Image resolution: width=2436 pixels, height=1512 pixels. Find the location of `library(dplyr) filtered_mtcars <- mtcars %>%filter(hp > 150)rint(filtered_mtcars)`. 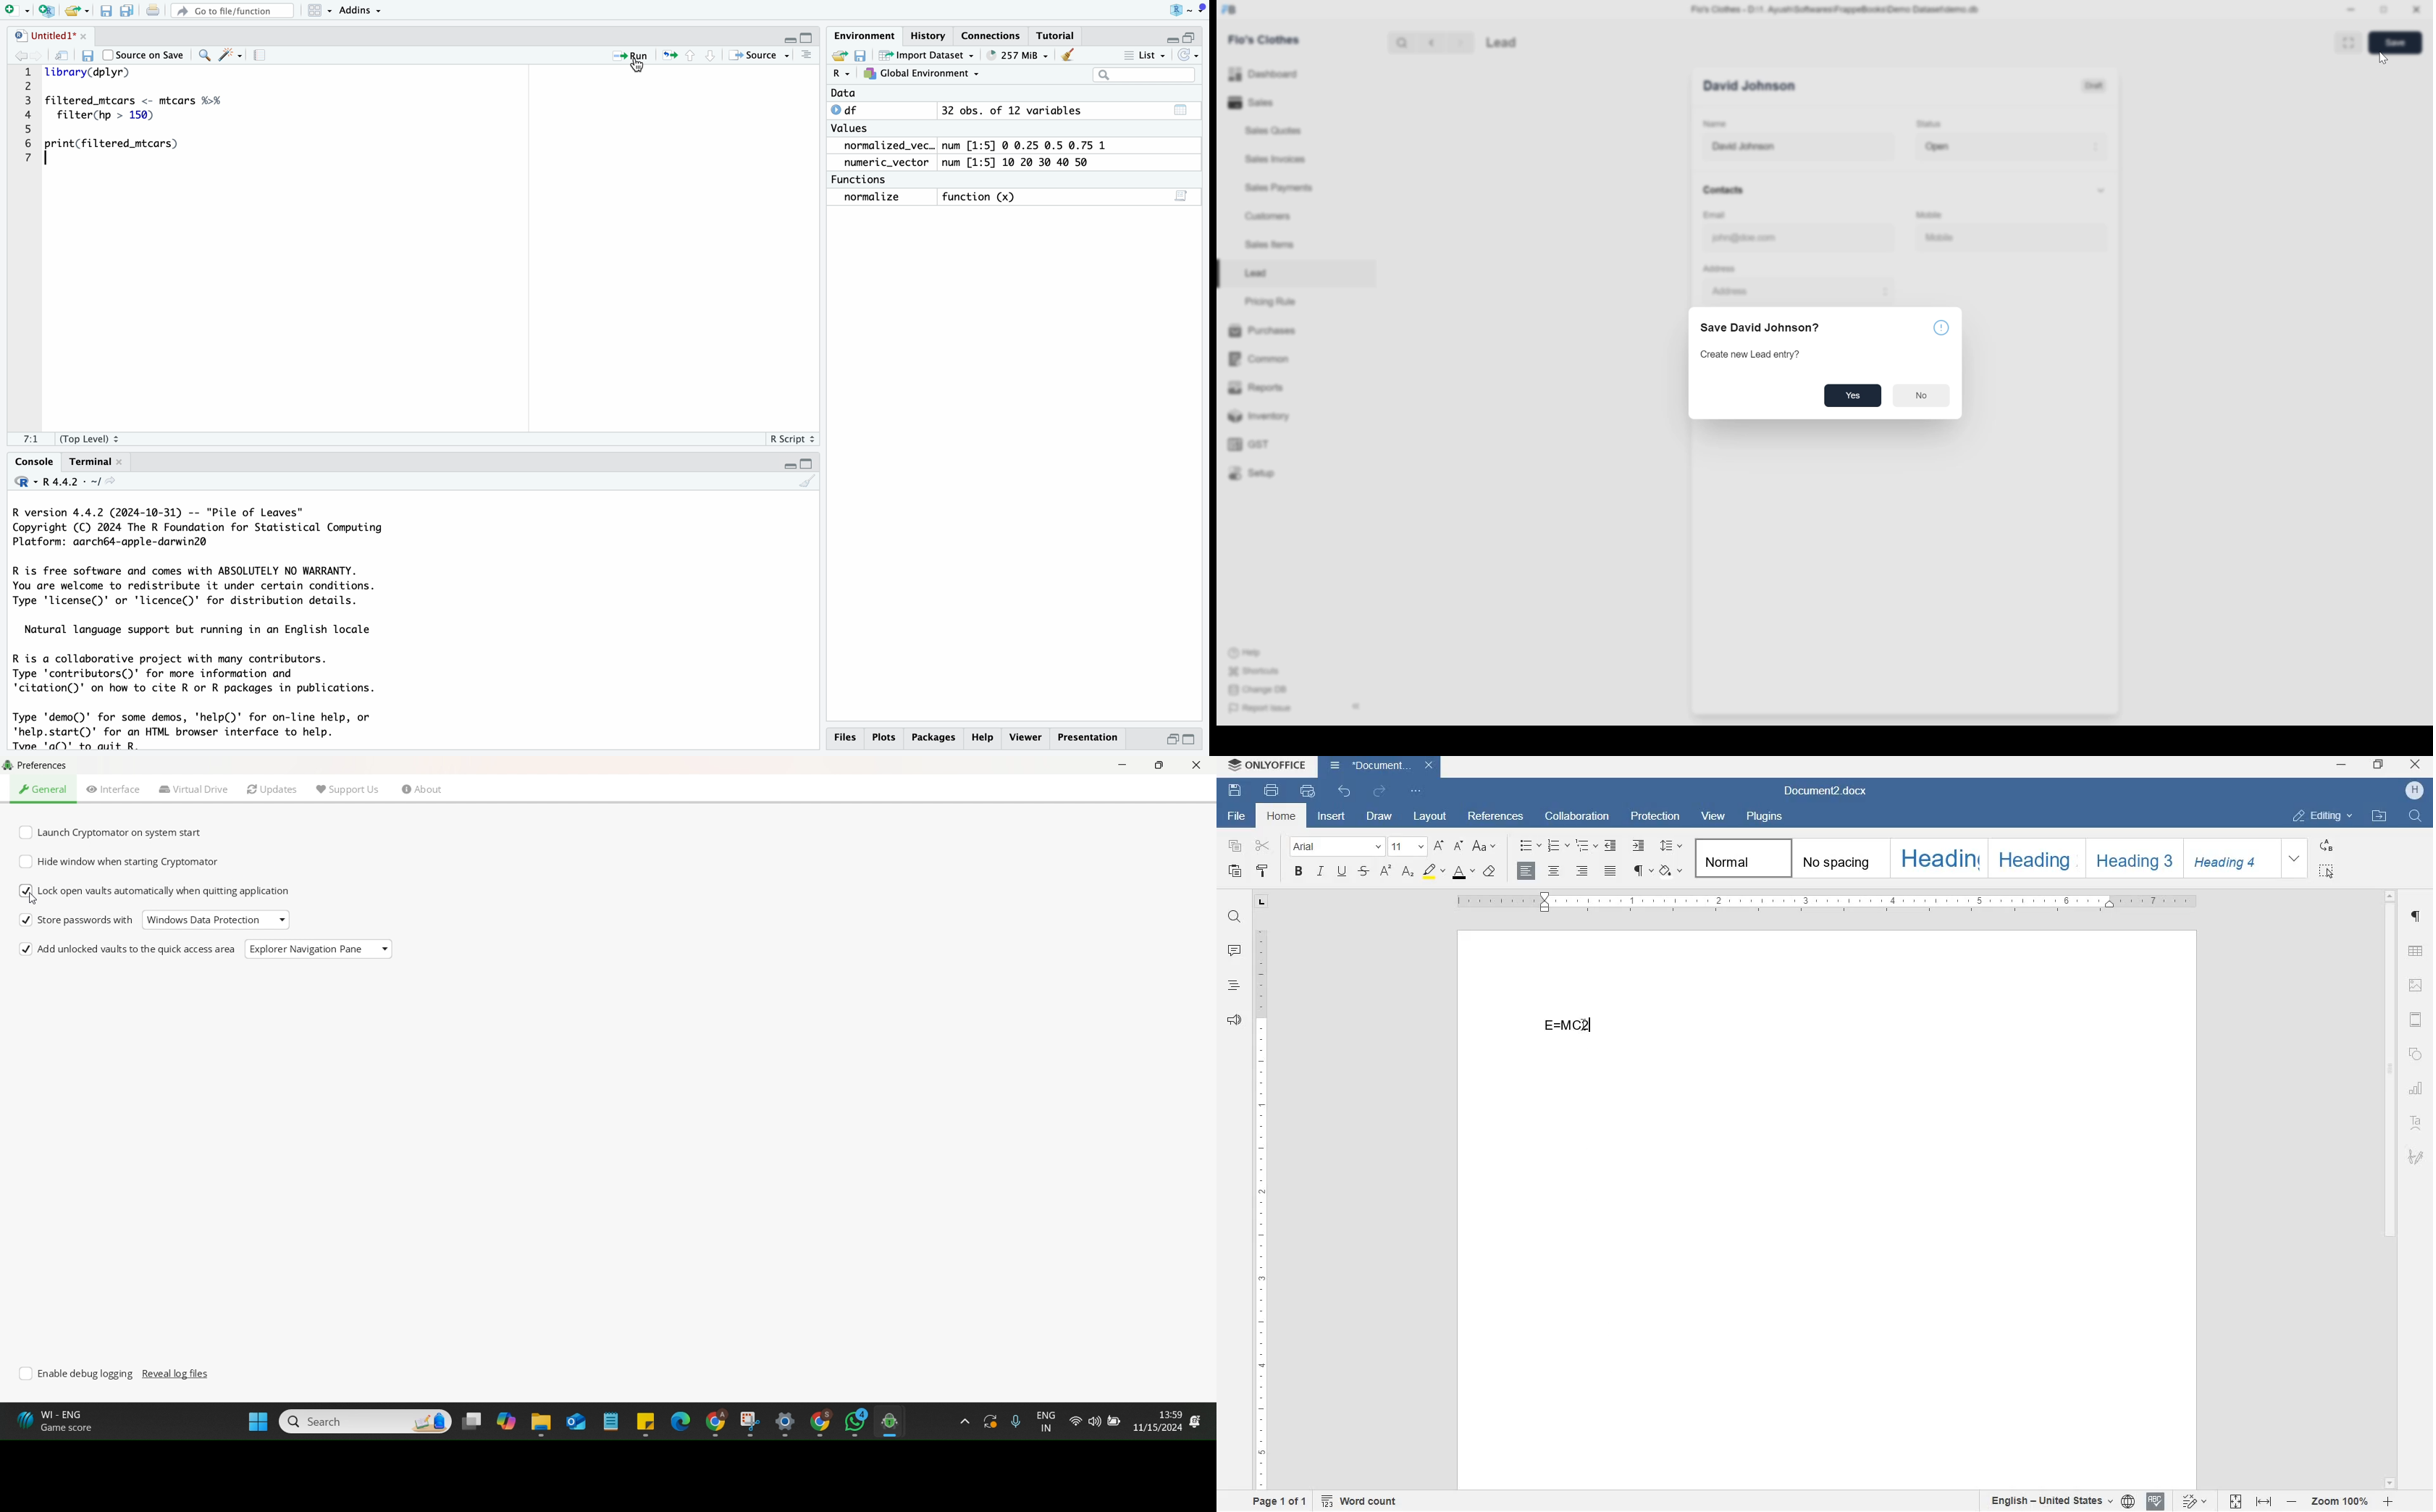

library(dplyr) filtered_mtcars <- mtcars %>%filter(hp > 150)rint(filtered_mtcars) is located at coordinates (138, 113).